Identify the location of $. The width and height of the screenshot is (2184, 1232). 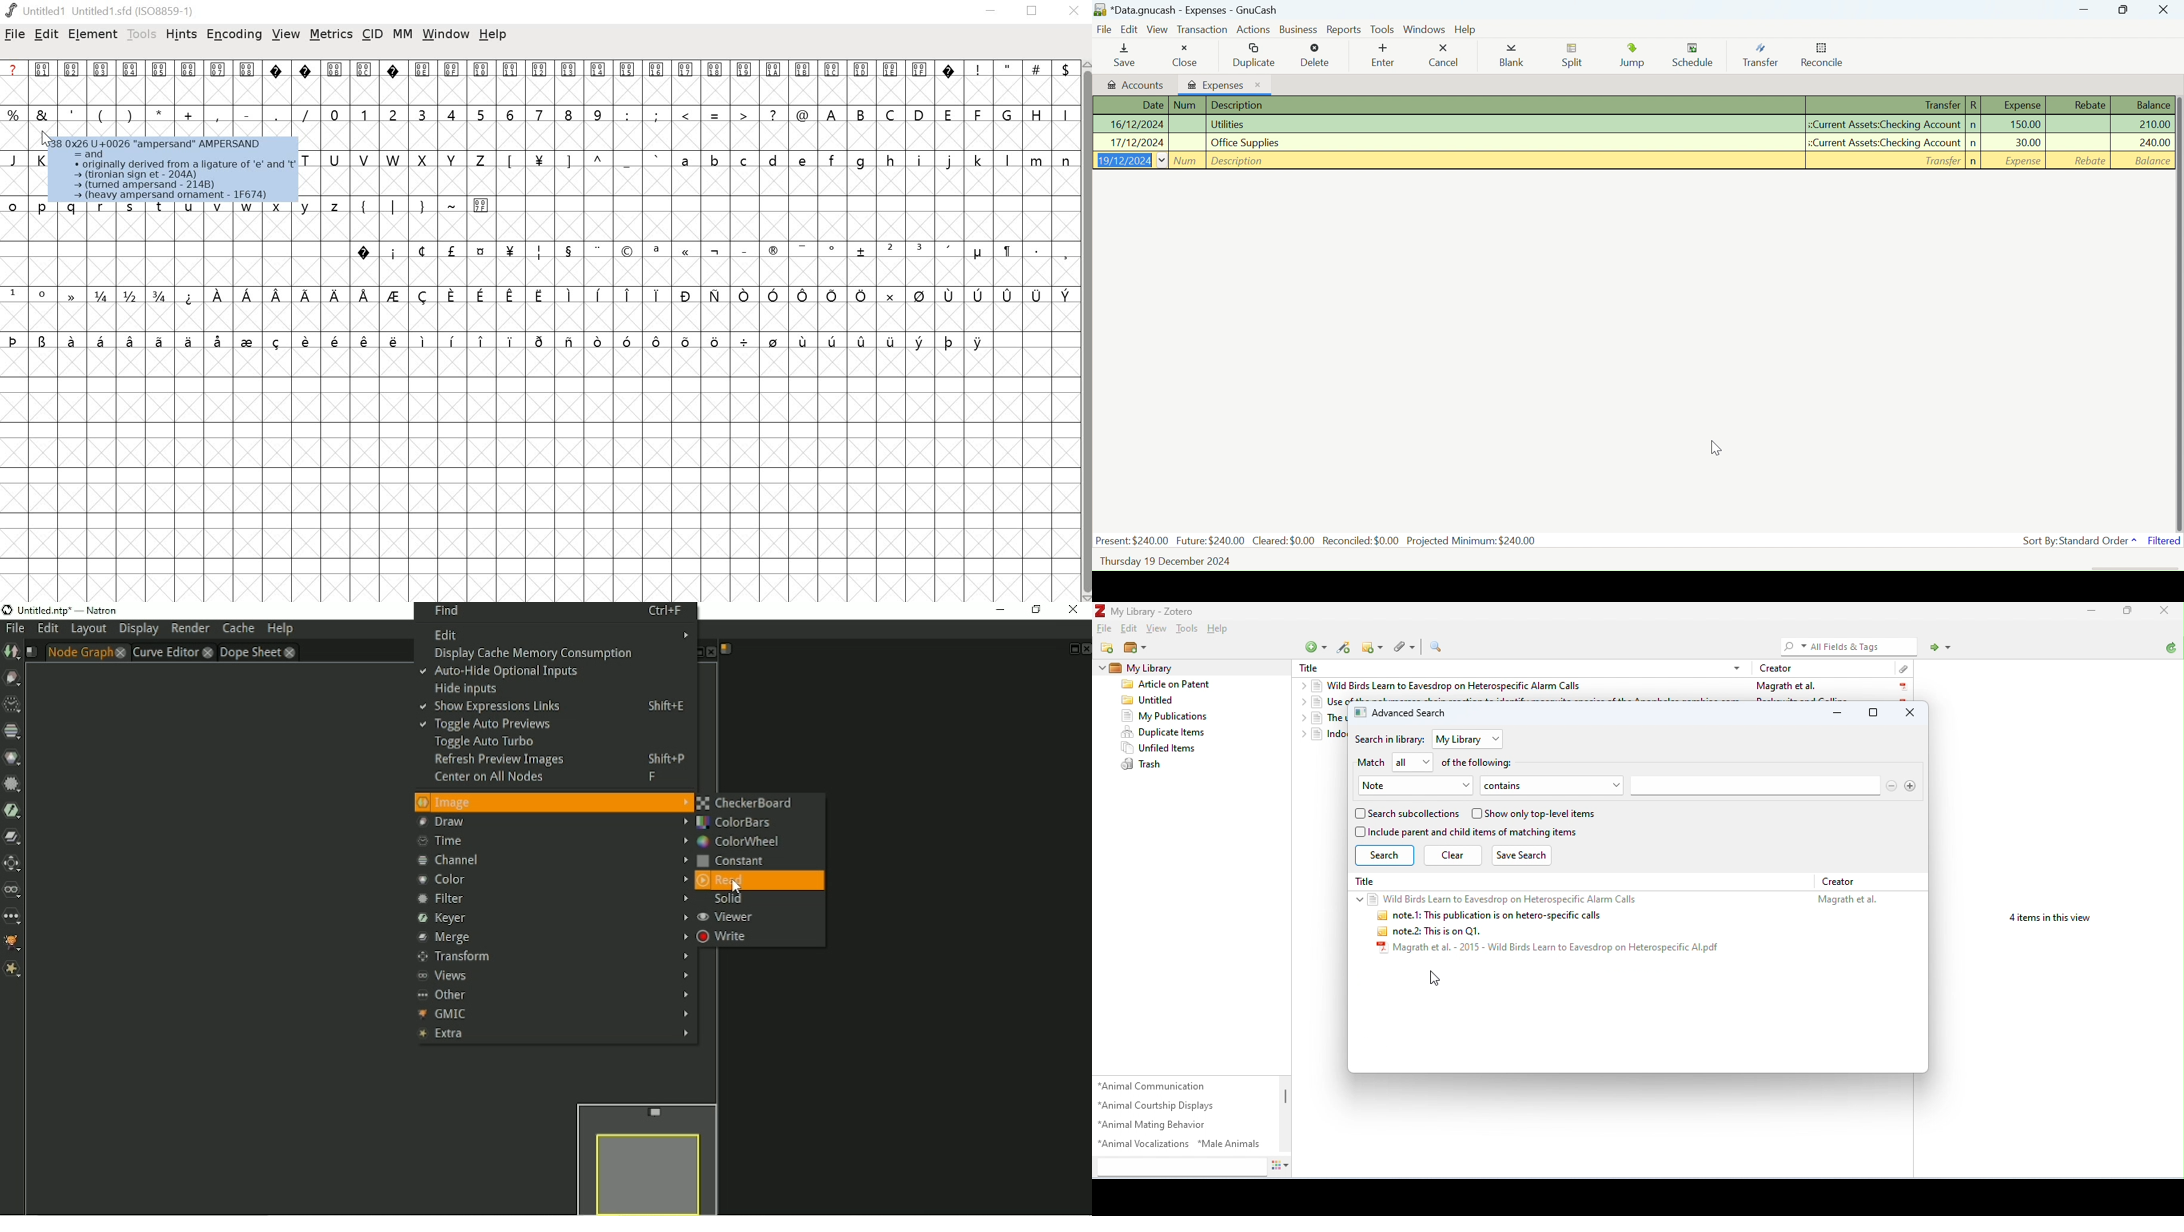
(1064, 83).